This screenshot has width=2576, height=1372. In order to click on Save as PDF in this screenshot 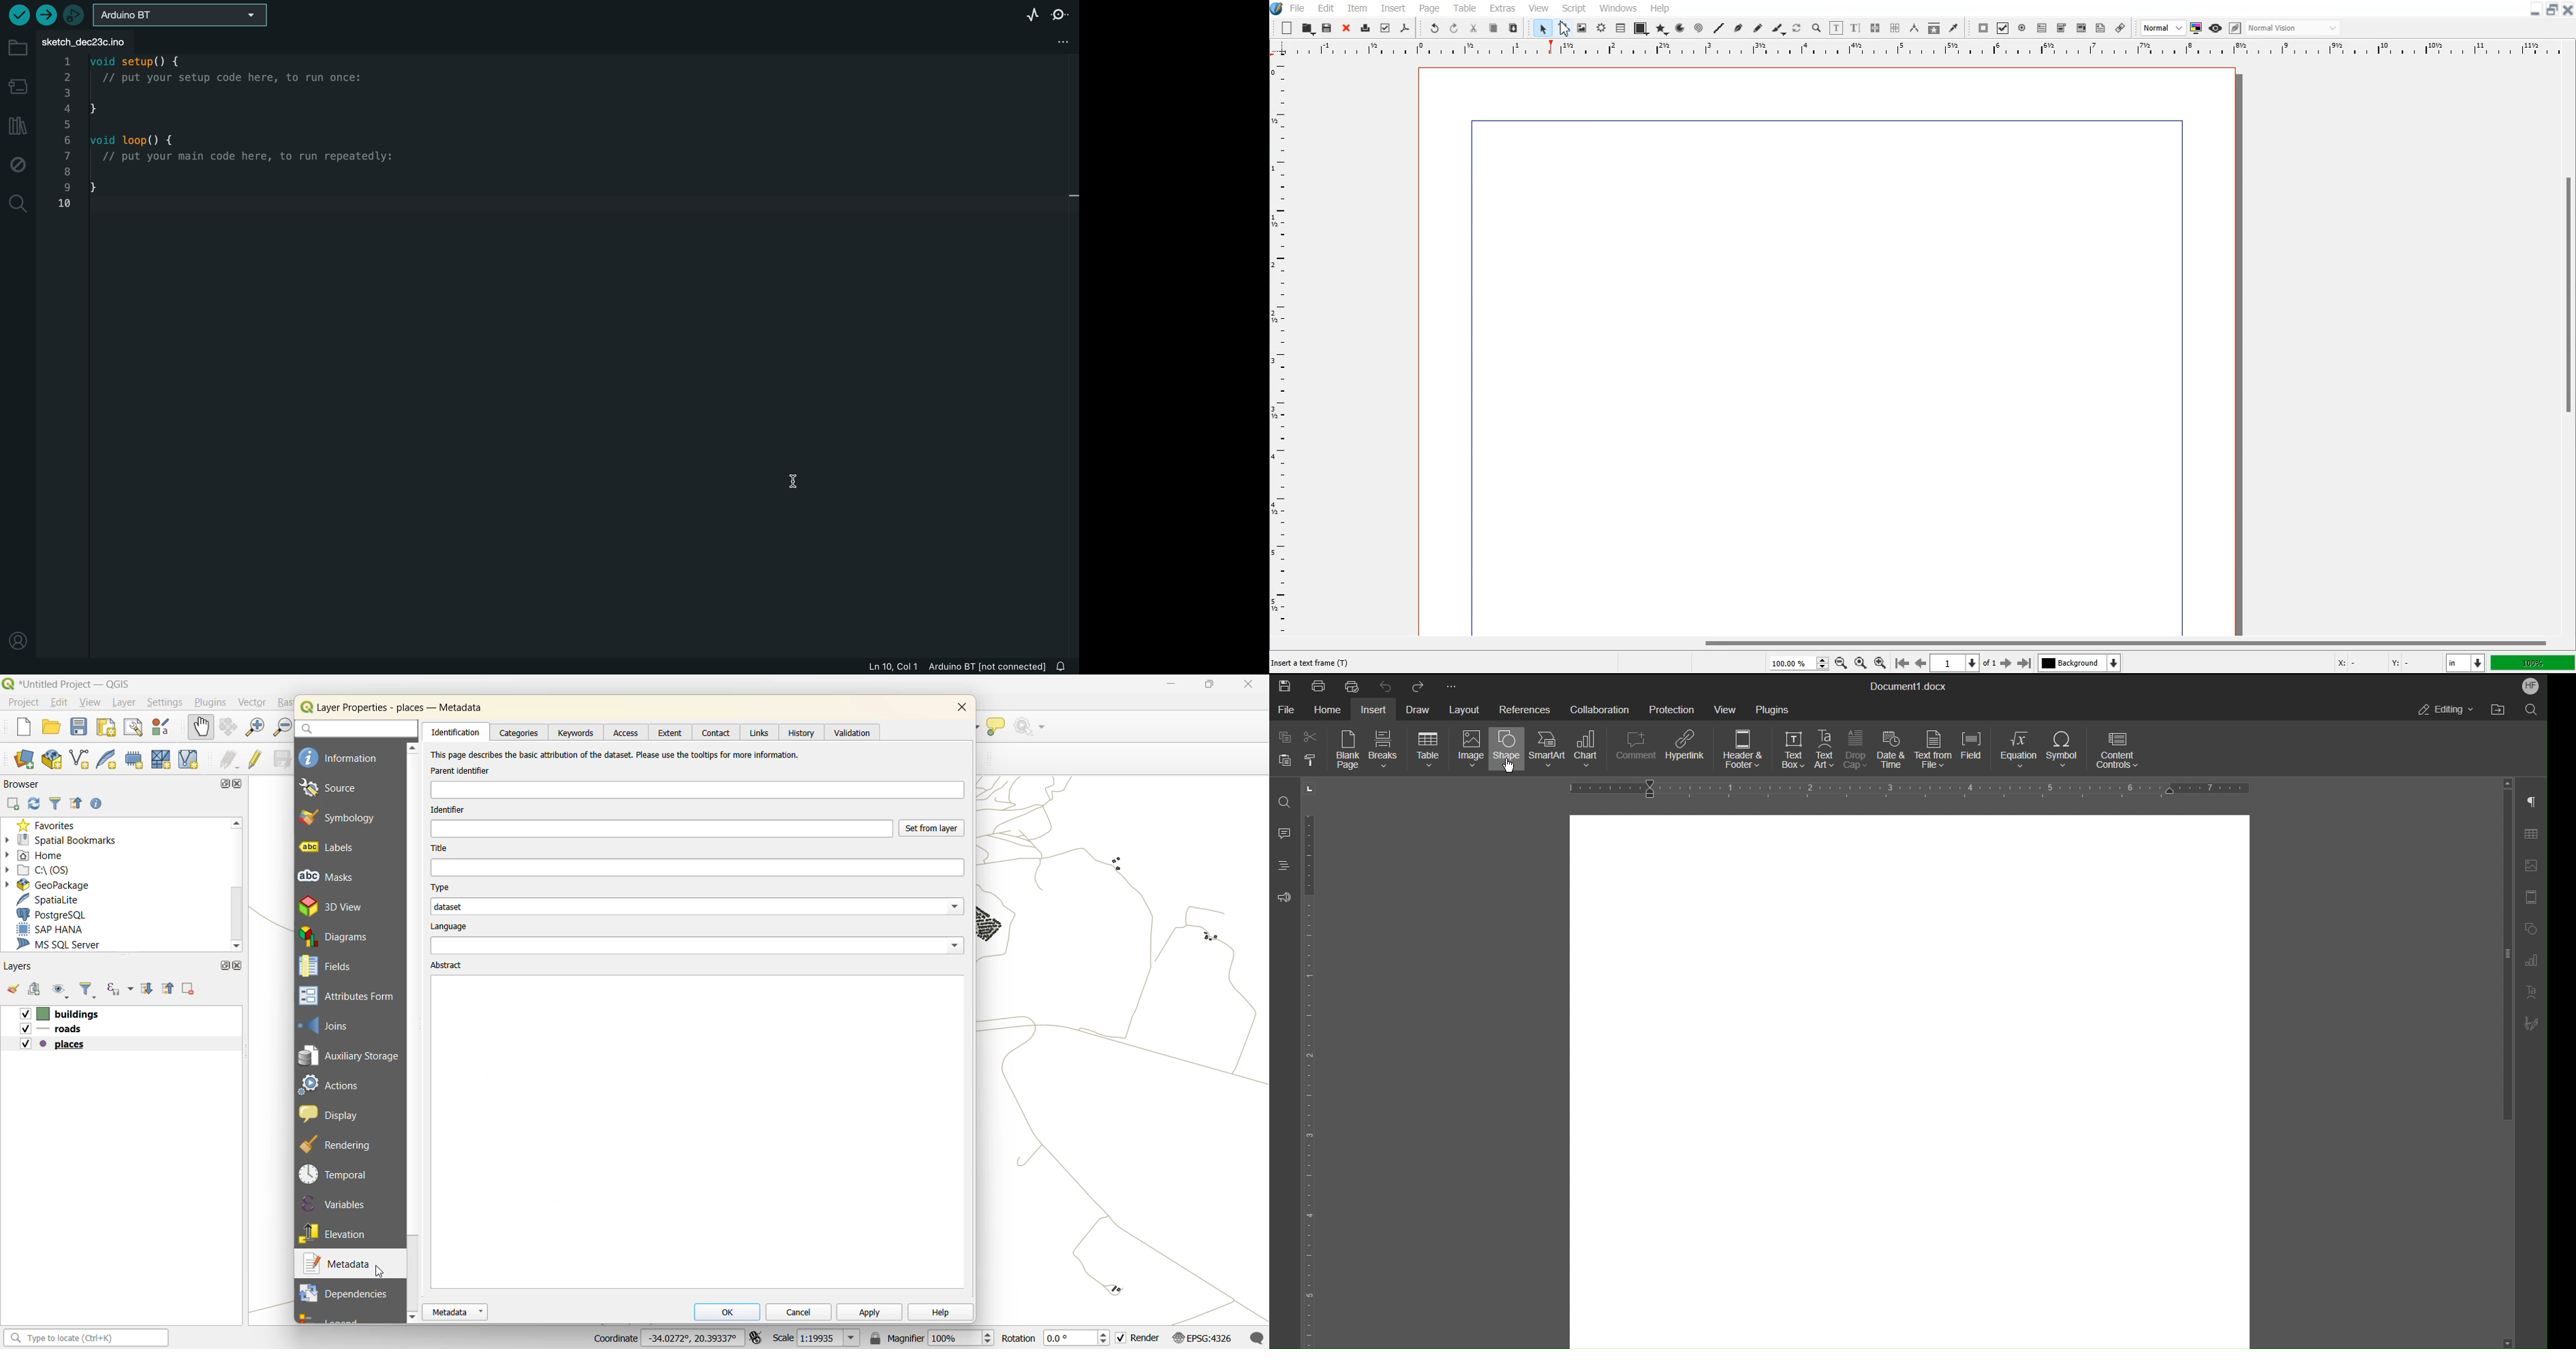, I will do `click(1405, 29)`.